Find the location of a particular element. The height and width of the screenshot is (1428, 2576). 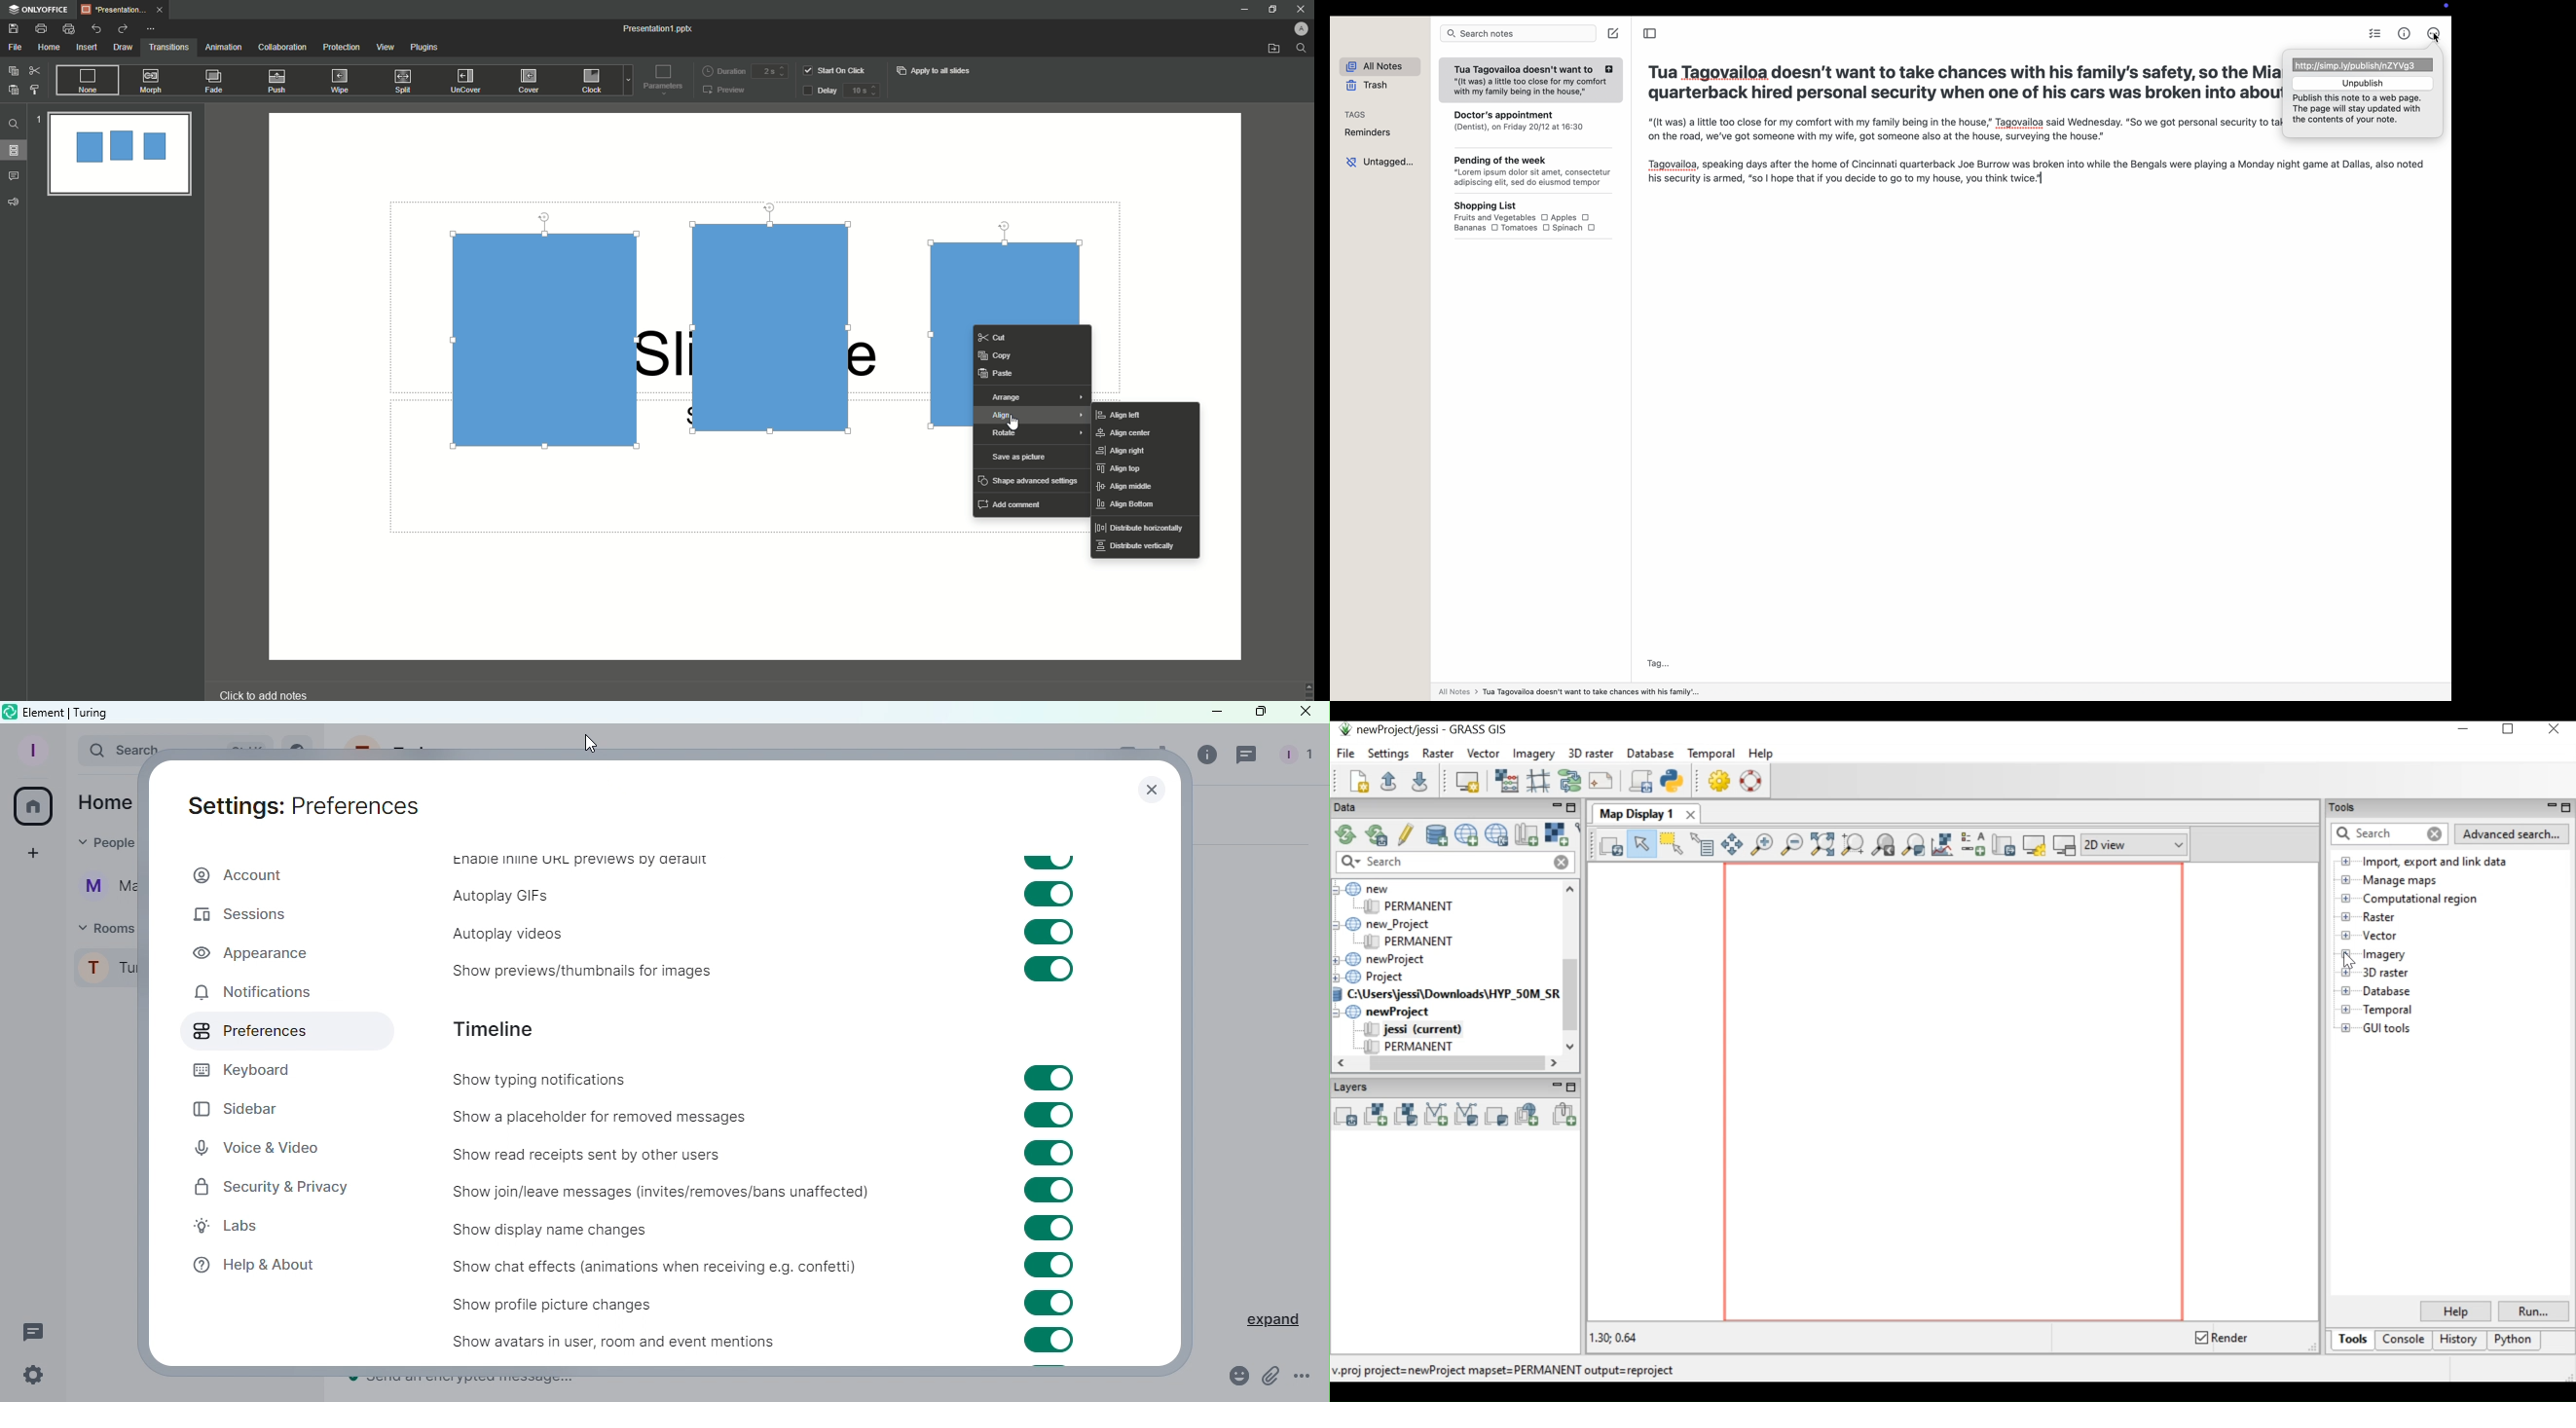

Home  is located at coordinates (105, 801).